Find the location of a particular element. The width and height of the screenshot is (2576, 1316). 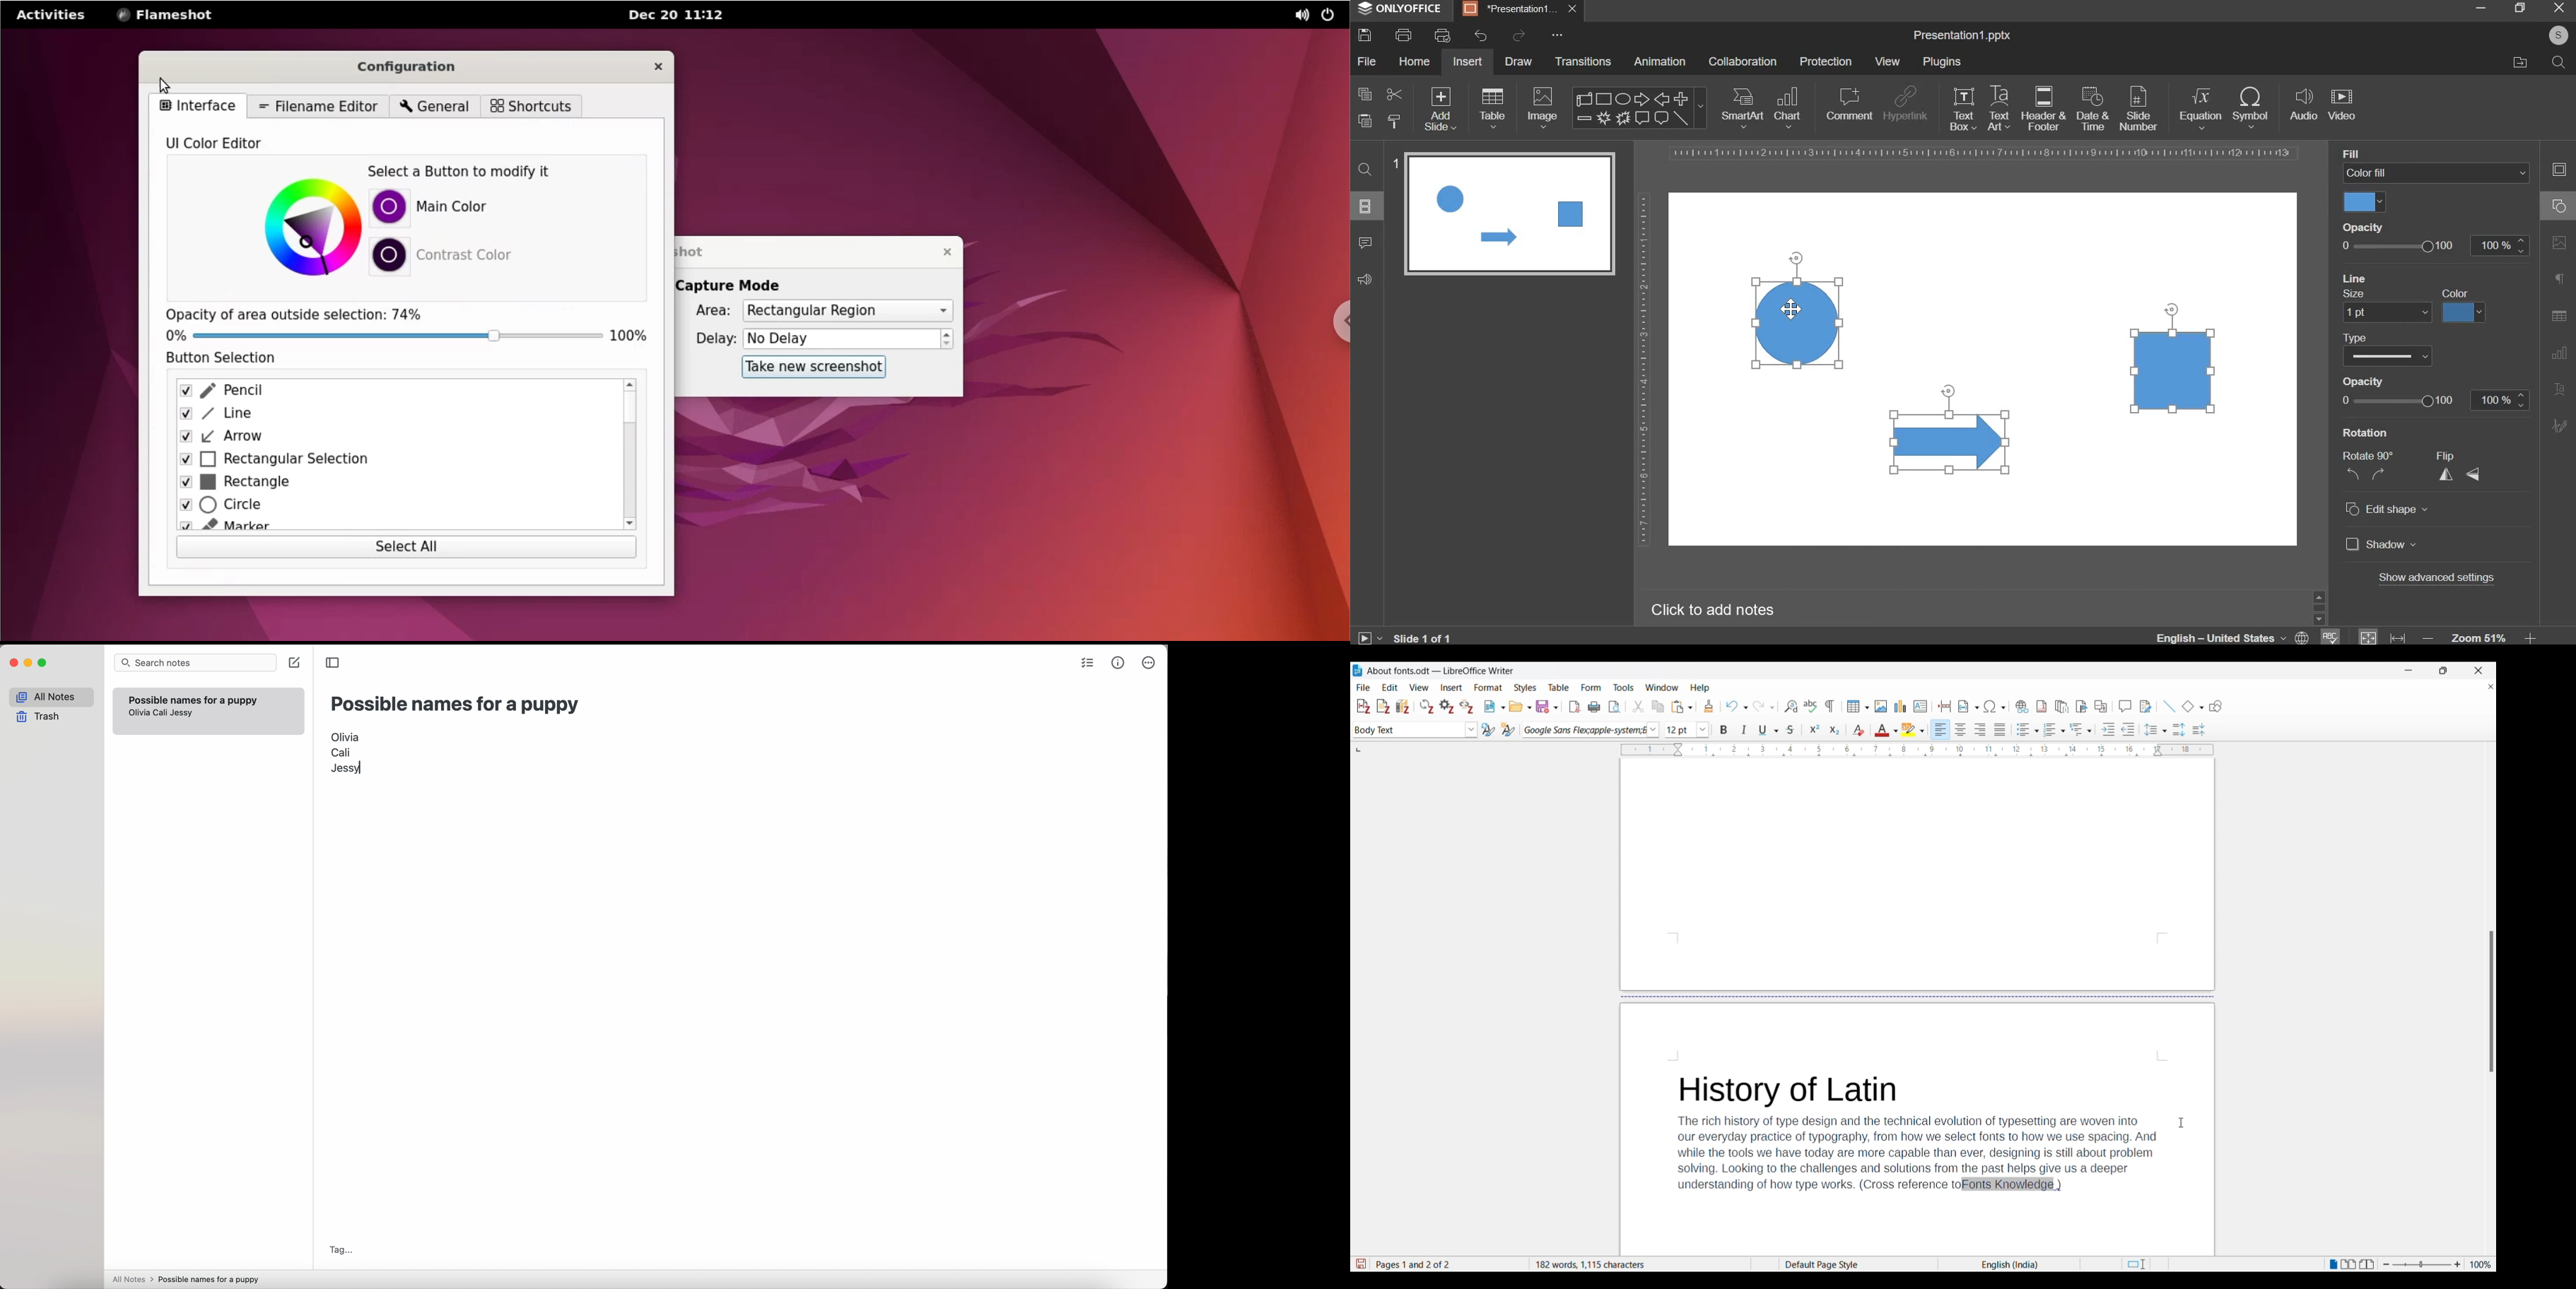

Jessy is located at coordinates (182, 713).